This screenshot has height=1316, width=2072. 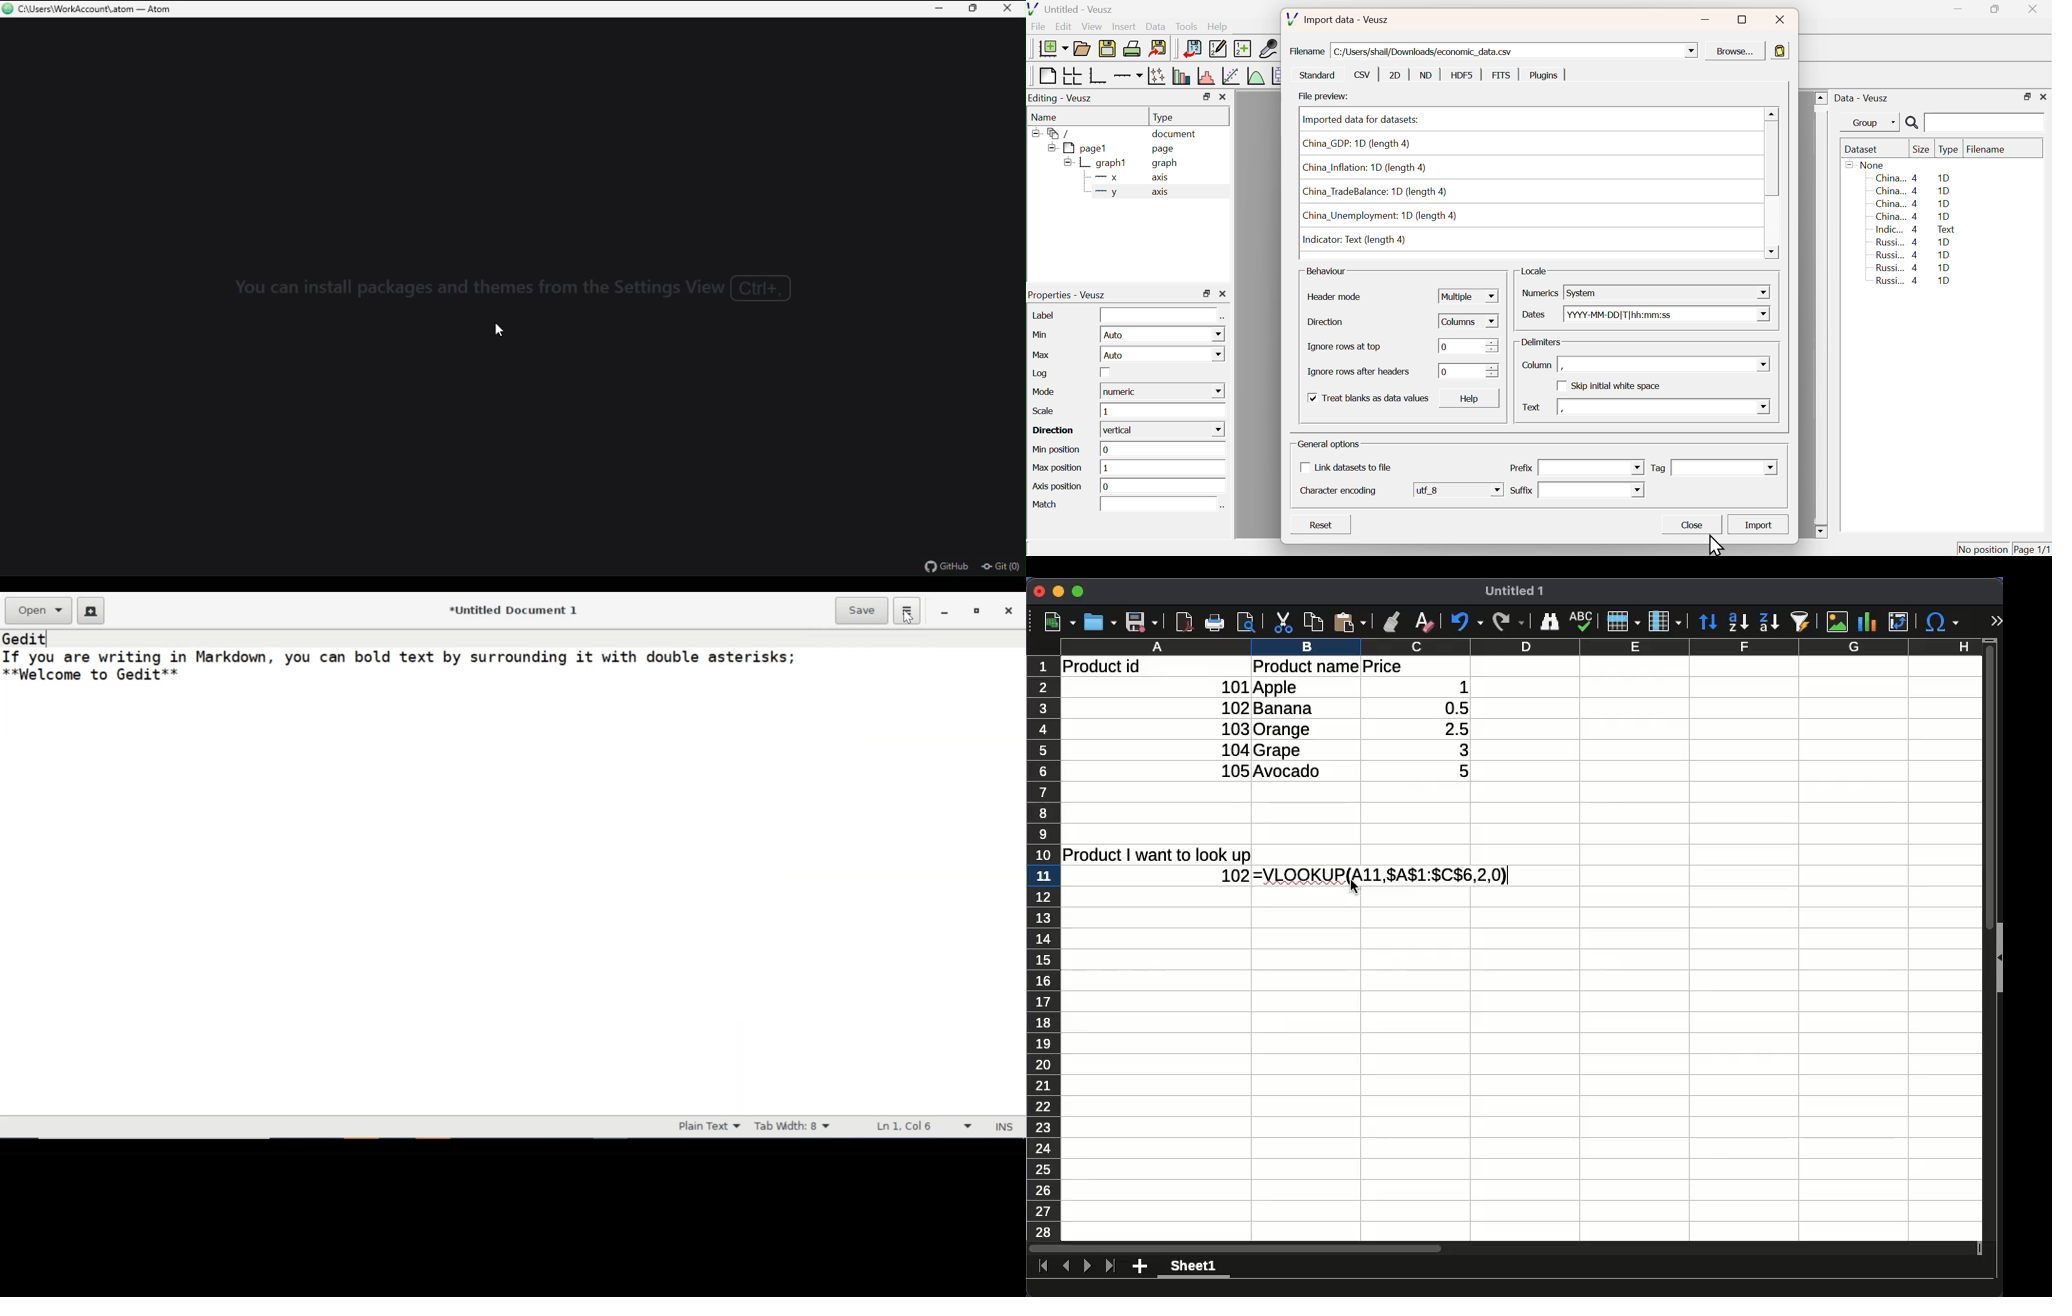 I want to click on 104, so click(x=1236, y=750).